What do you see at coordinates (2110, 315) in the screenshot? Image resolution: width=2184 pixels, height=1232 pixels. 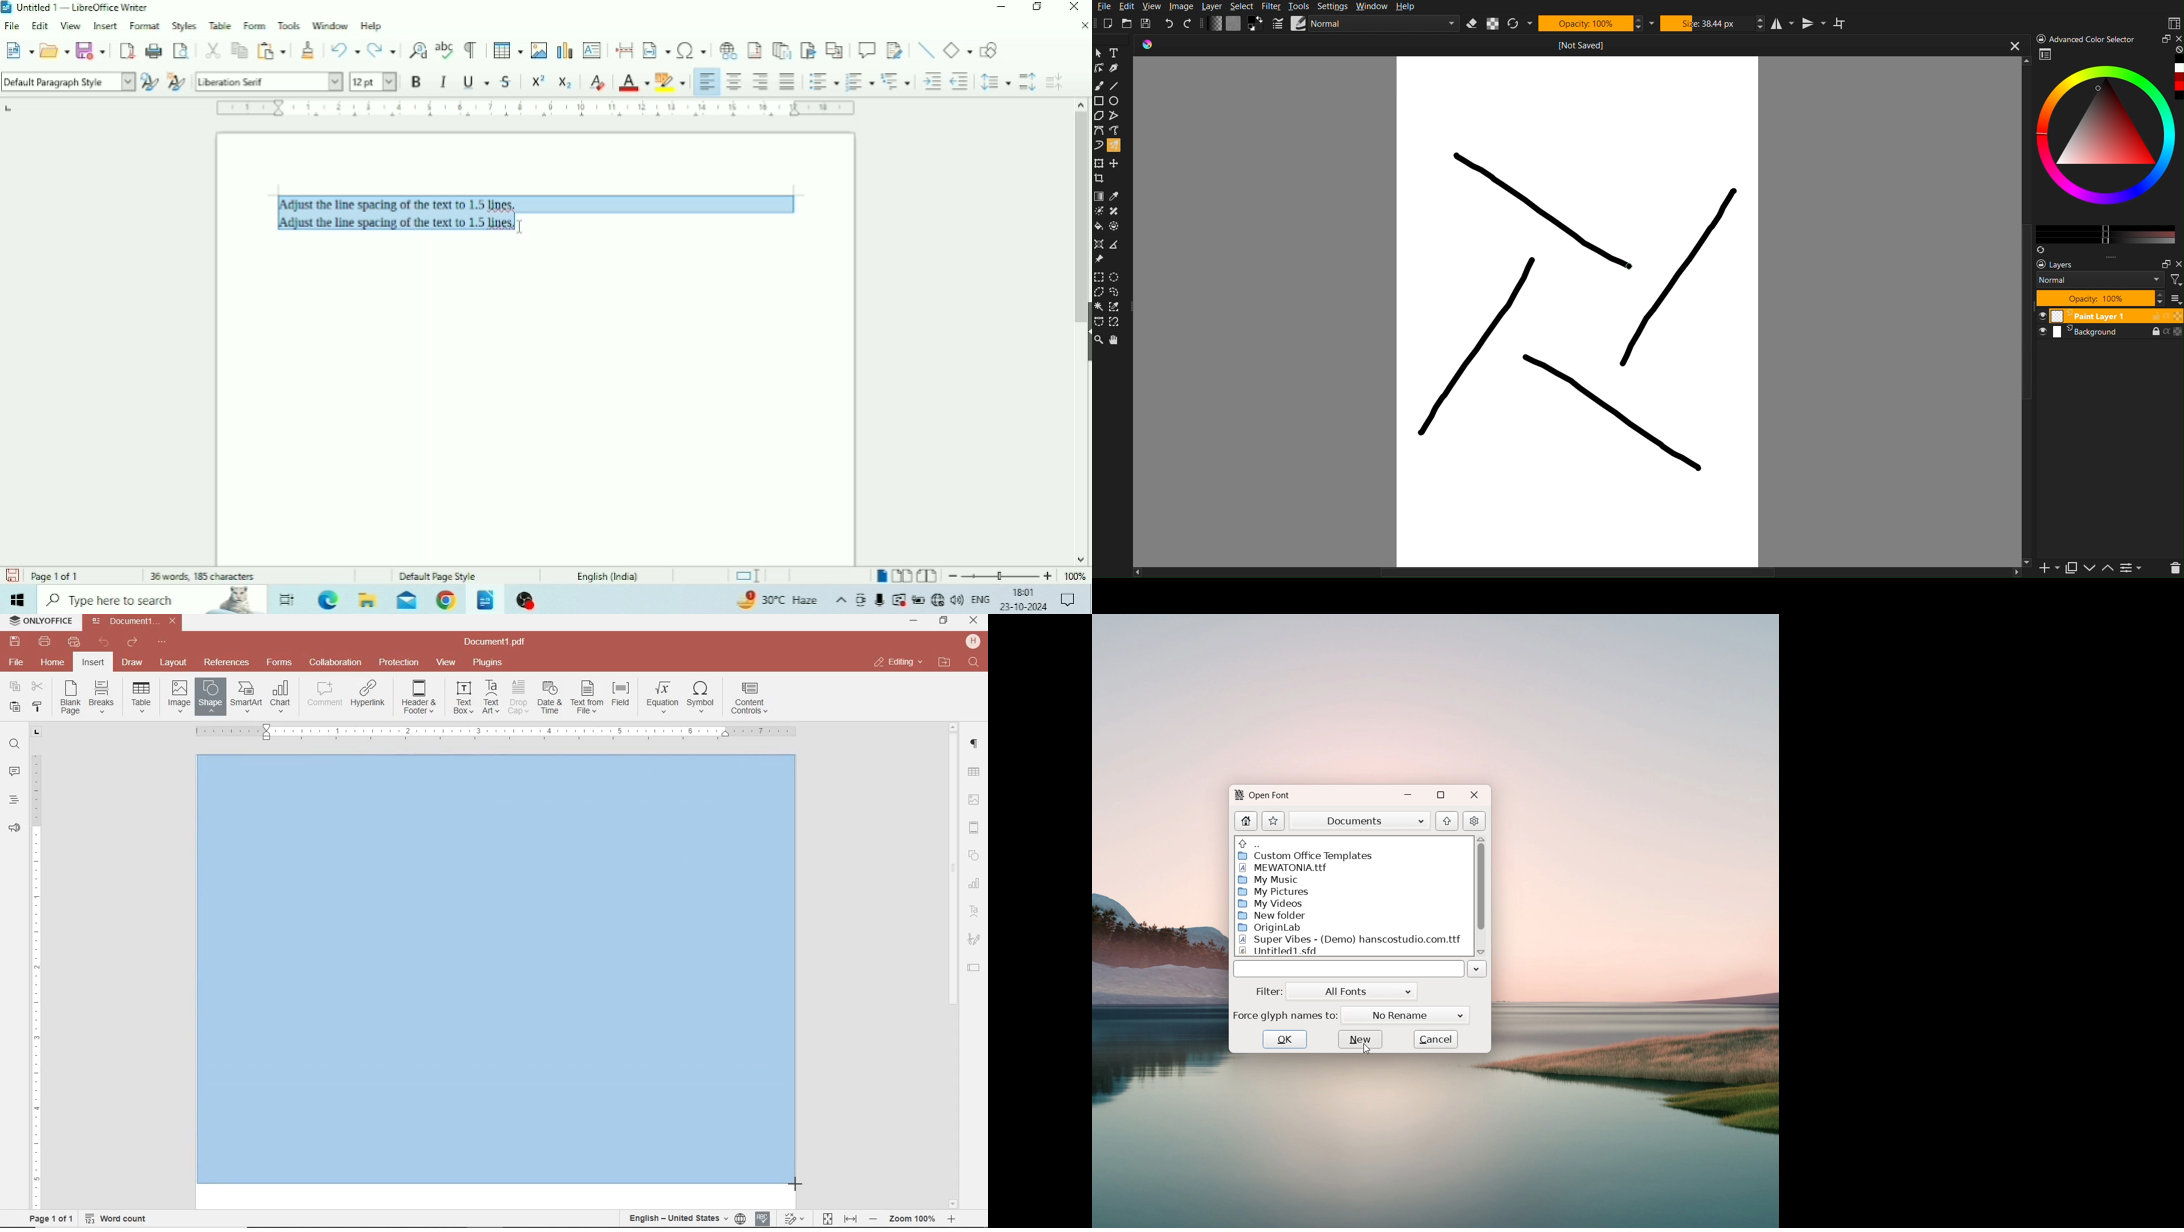 I see `Paint Layer 1` at bounding box center [2110, 315].